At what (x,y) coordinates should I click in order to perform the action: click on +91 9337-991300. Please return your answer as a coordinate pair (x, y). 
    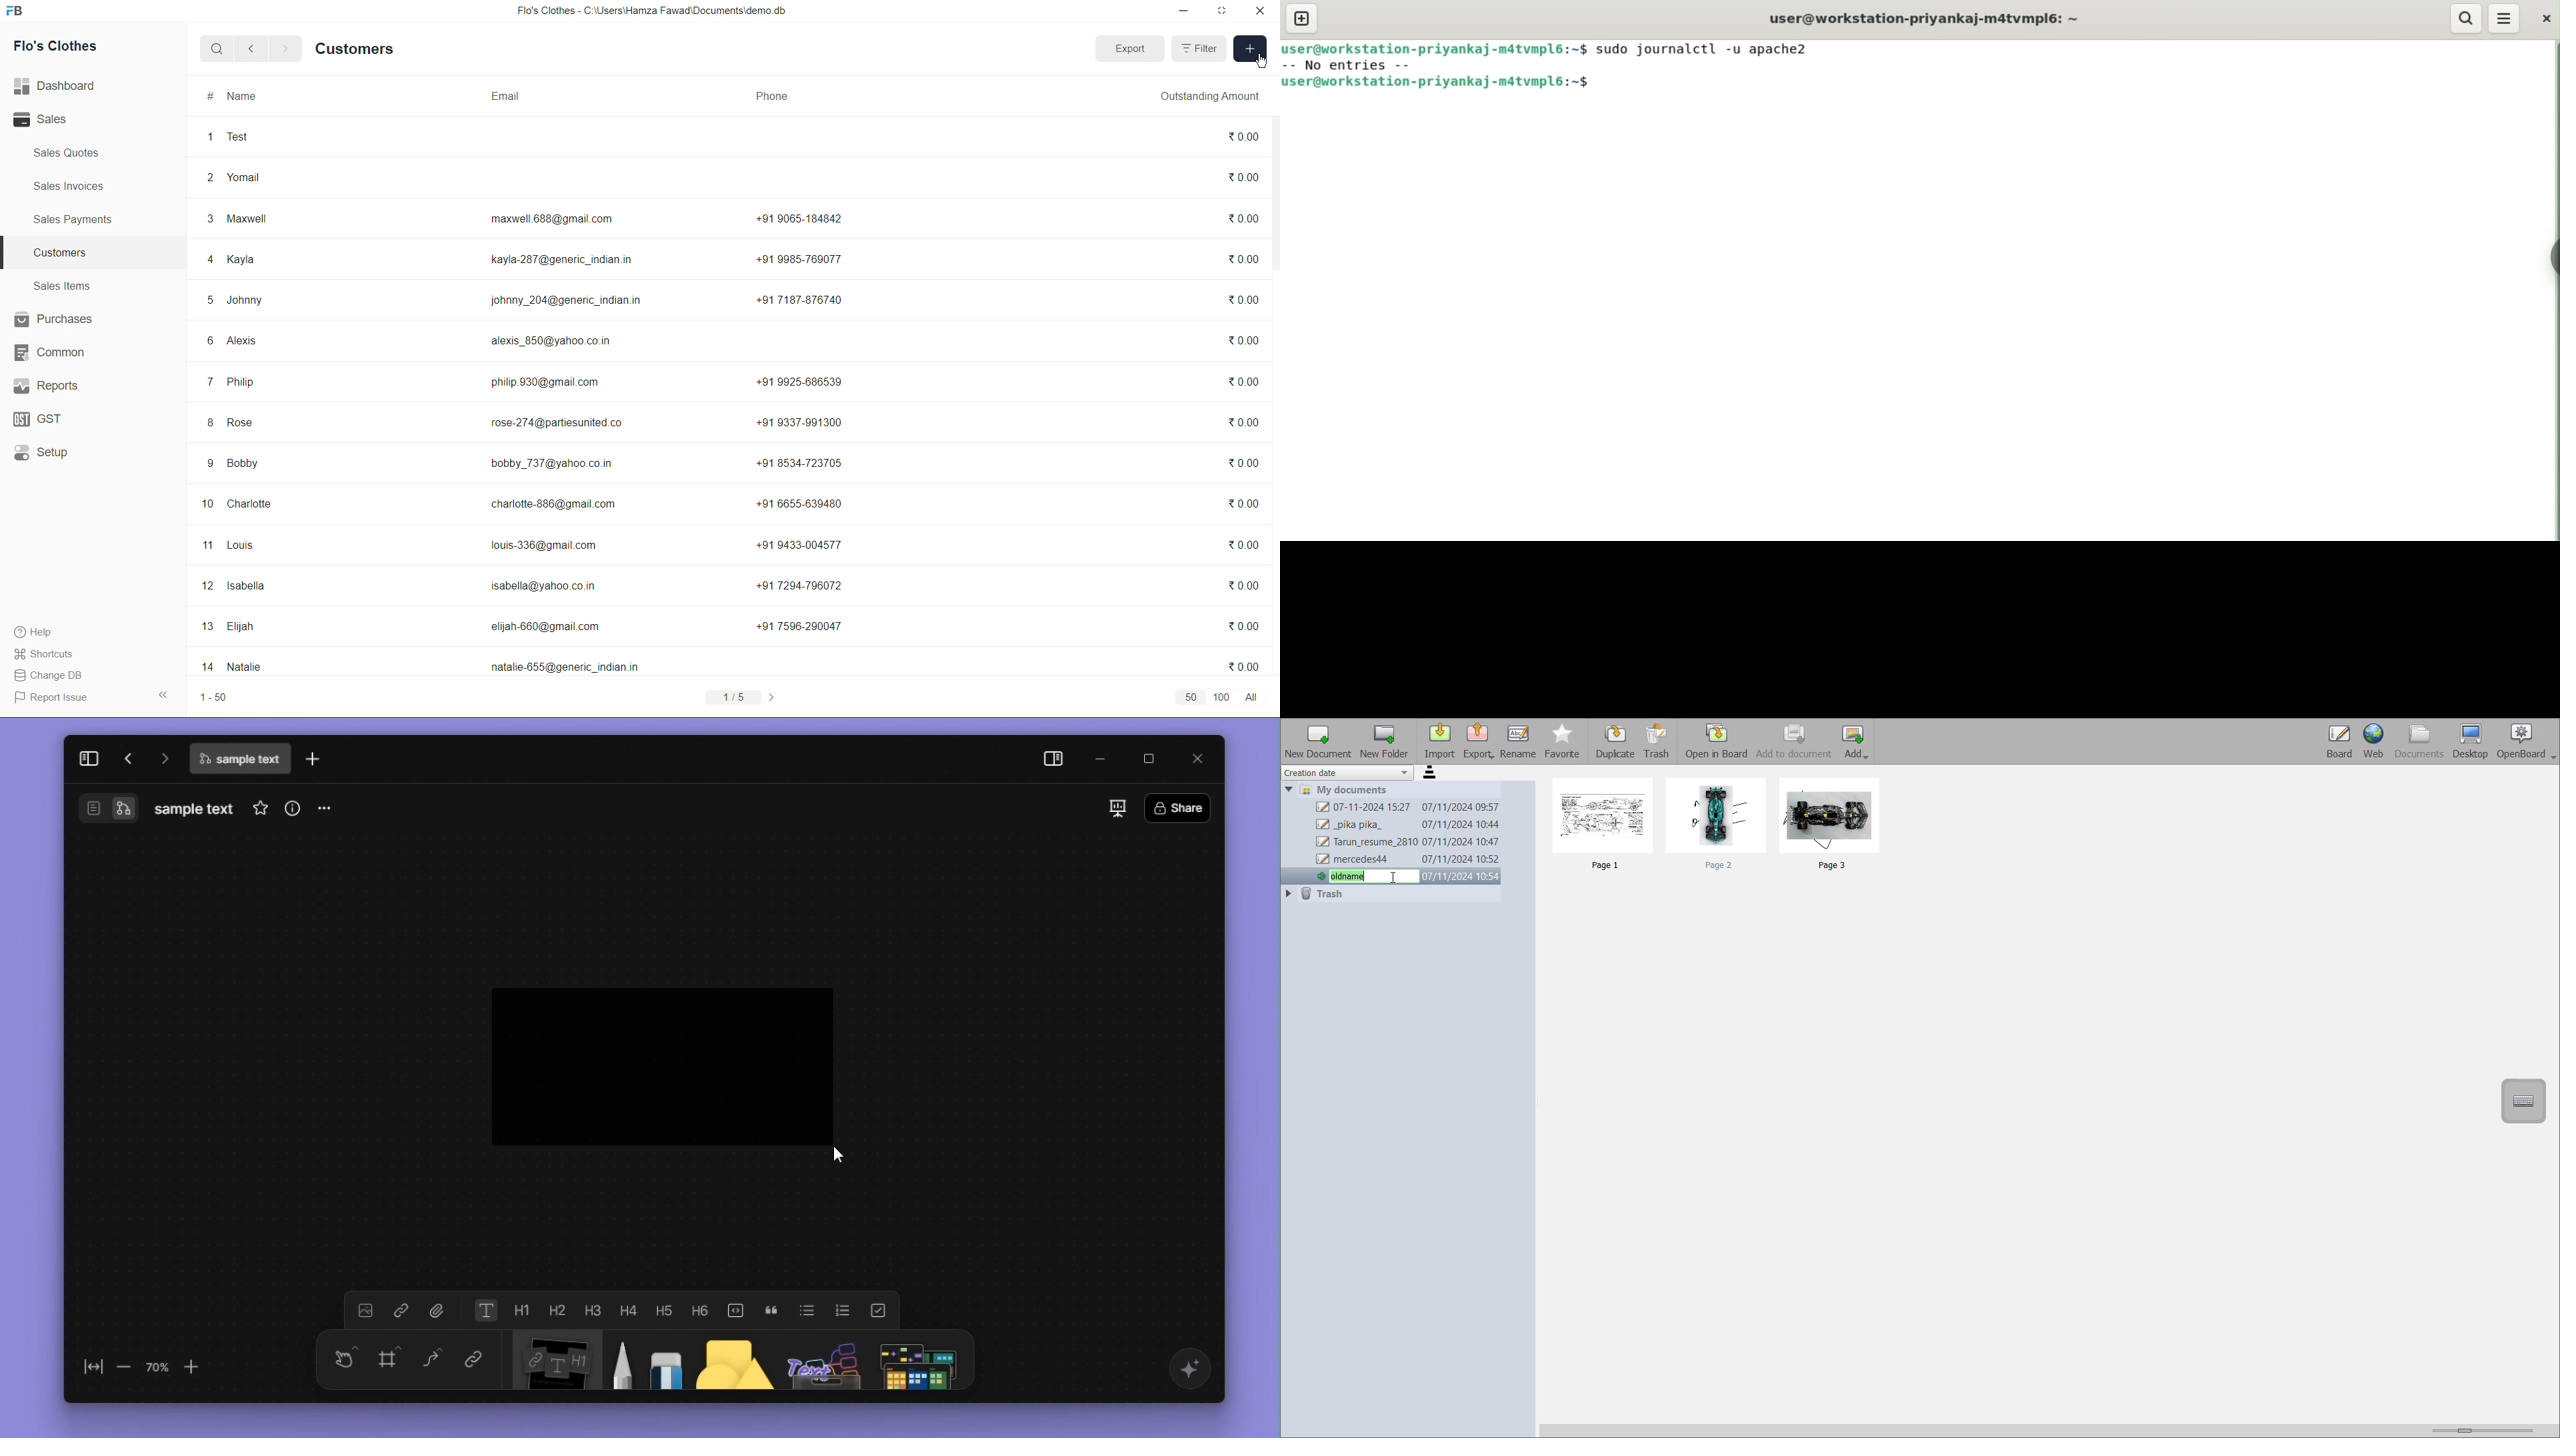
    Looking at the image, I should click on (800, 421).